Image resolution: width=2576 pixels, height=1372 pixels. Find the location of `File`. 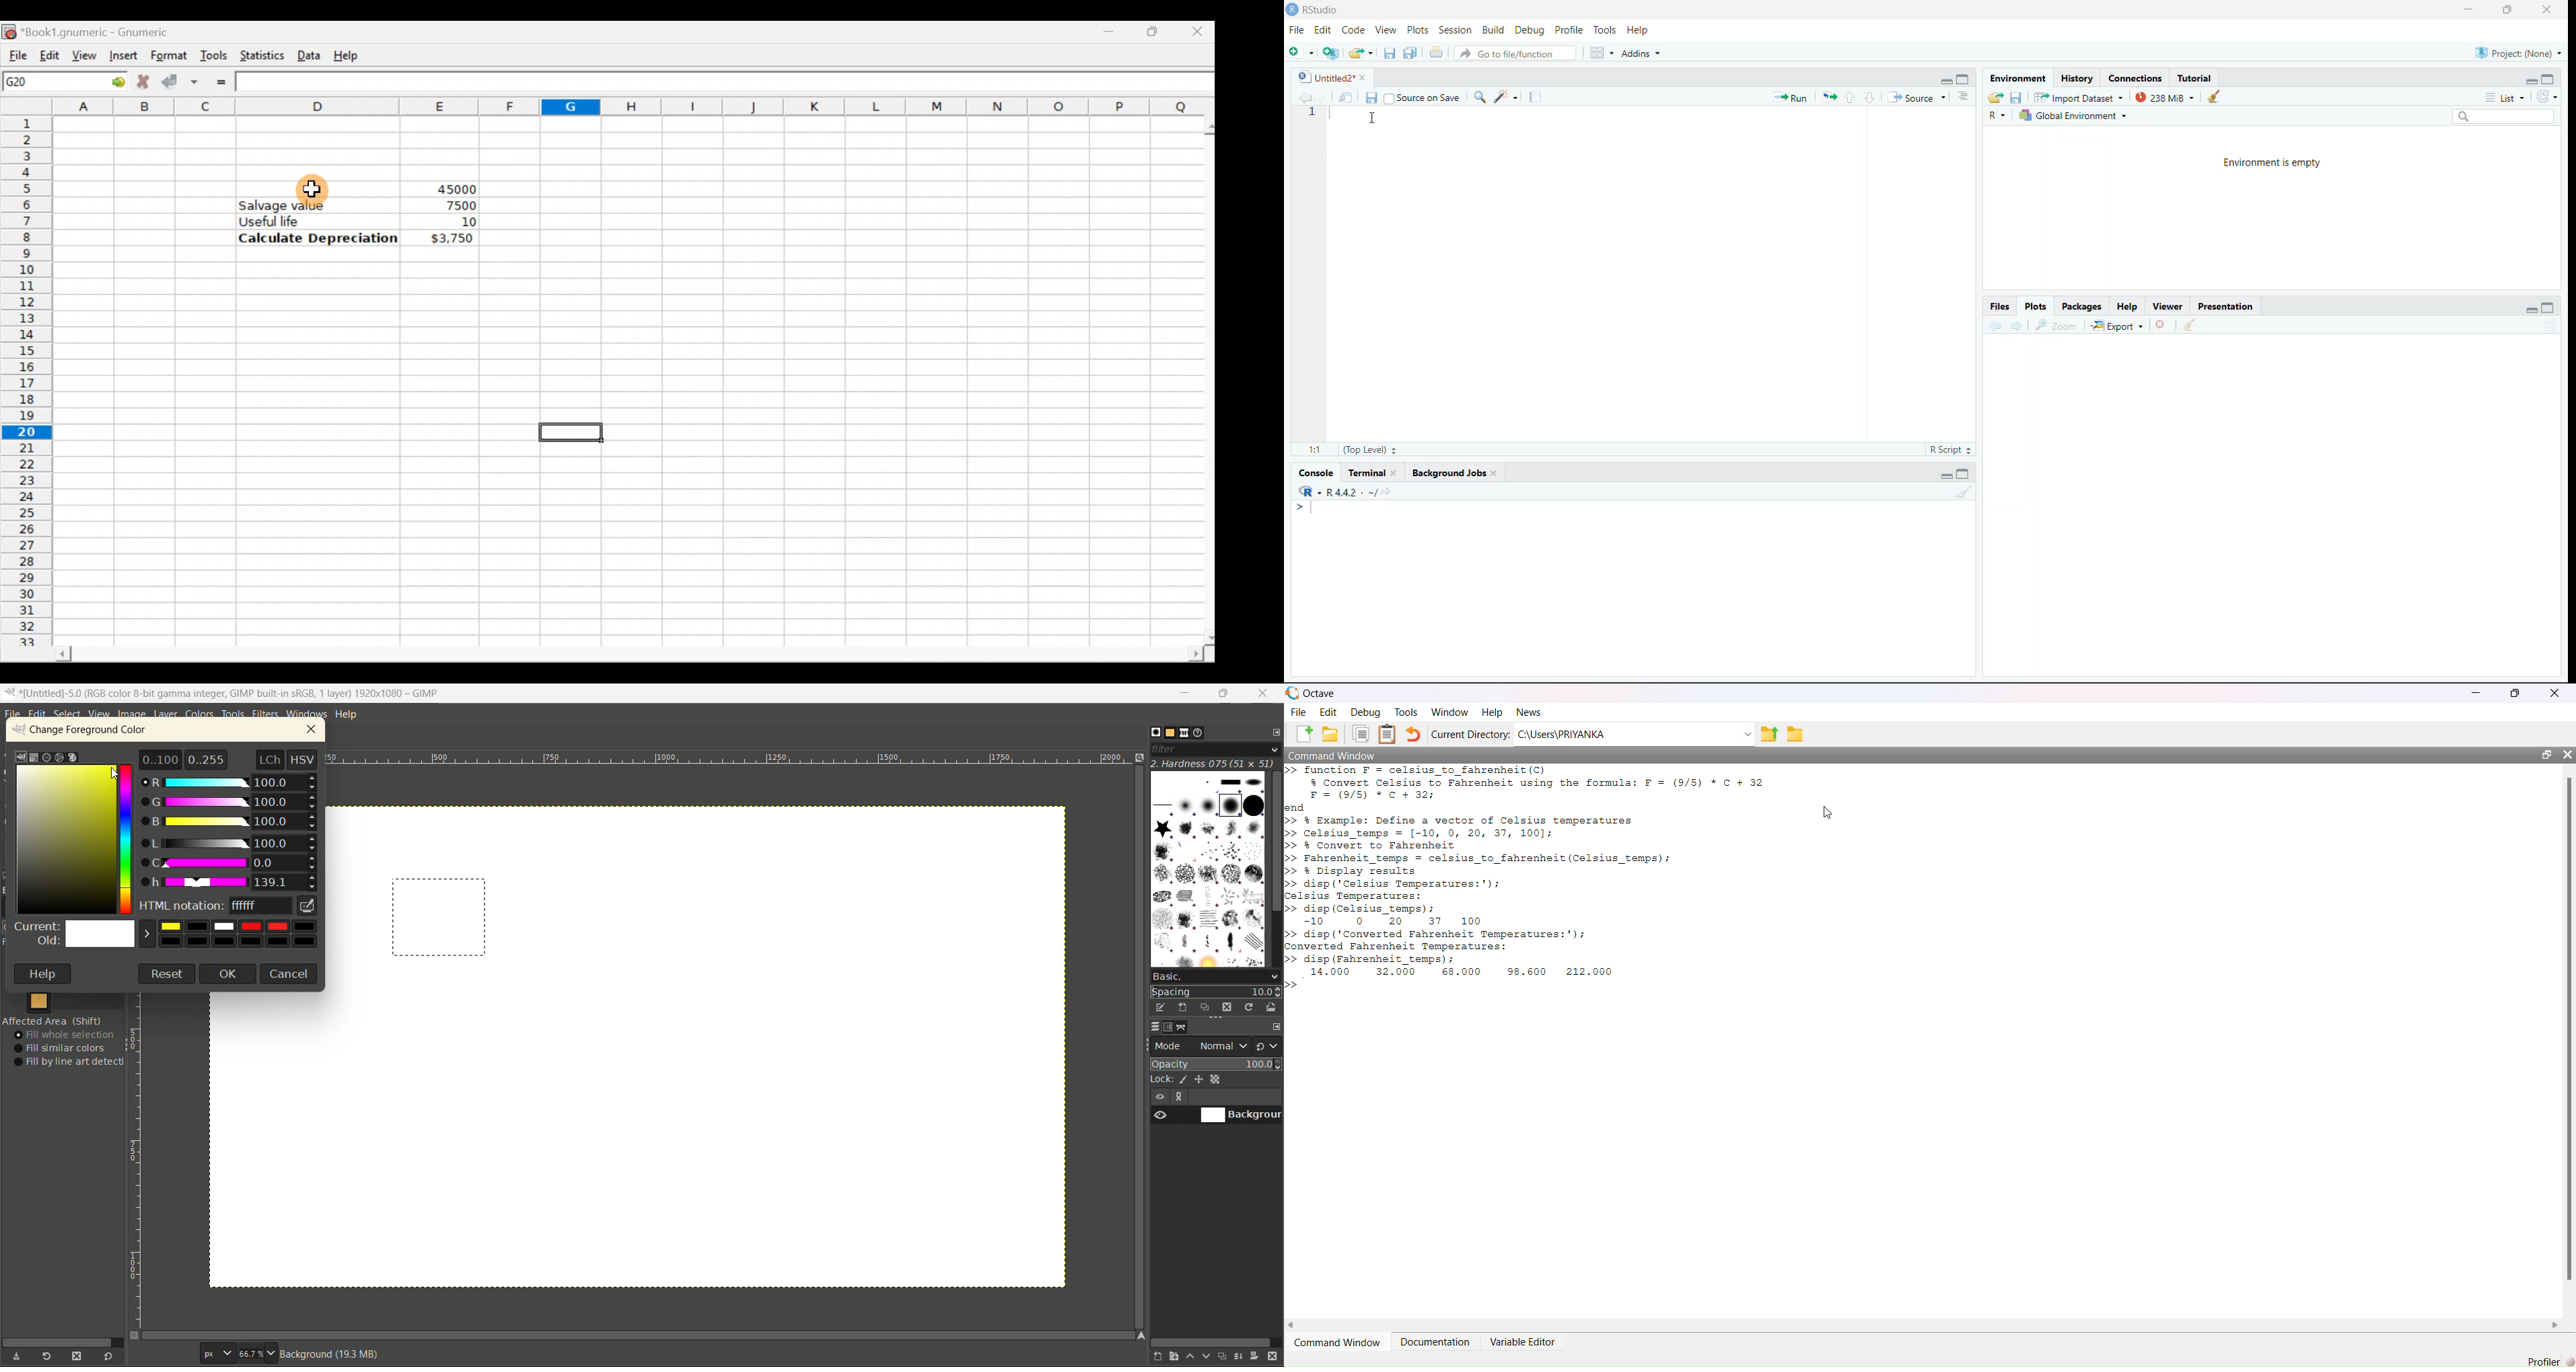

File is located at coordinates (1297, 30).